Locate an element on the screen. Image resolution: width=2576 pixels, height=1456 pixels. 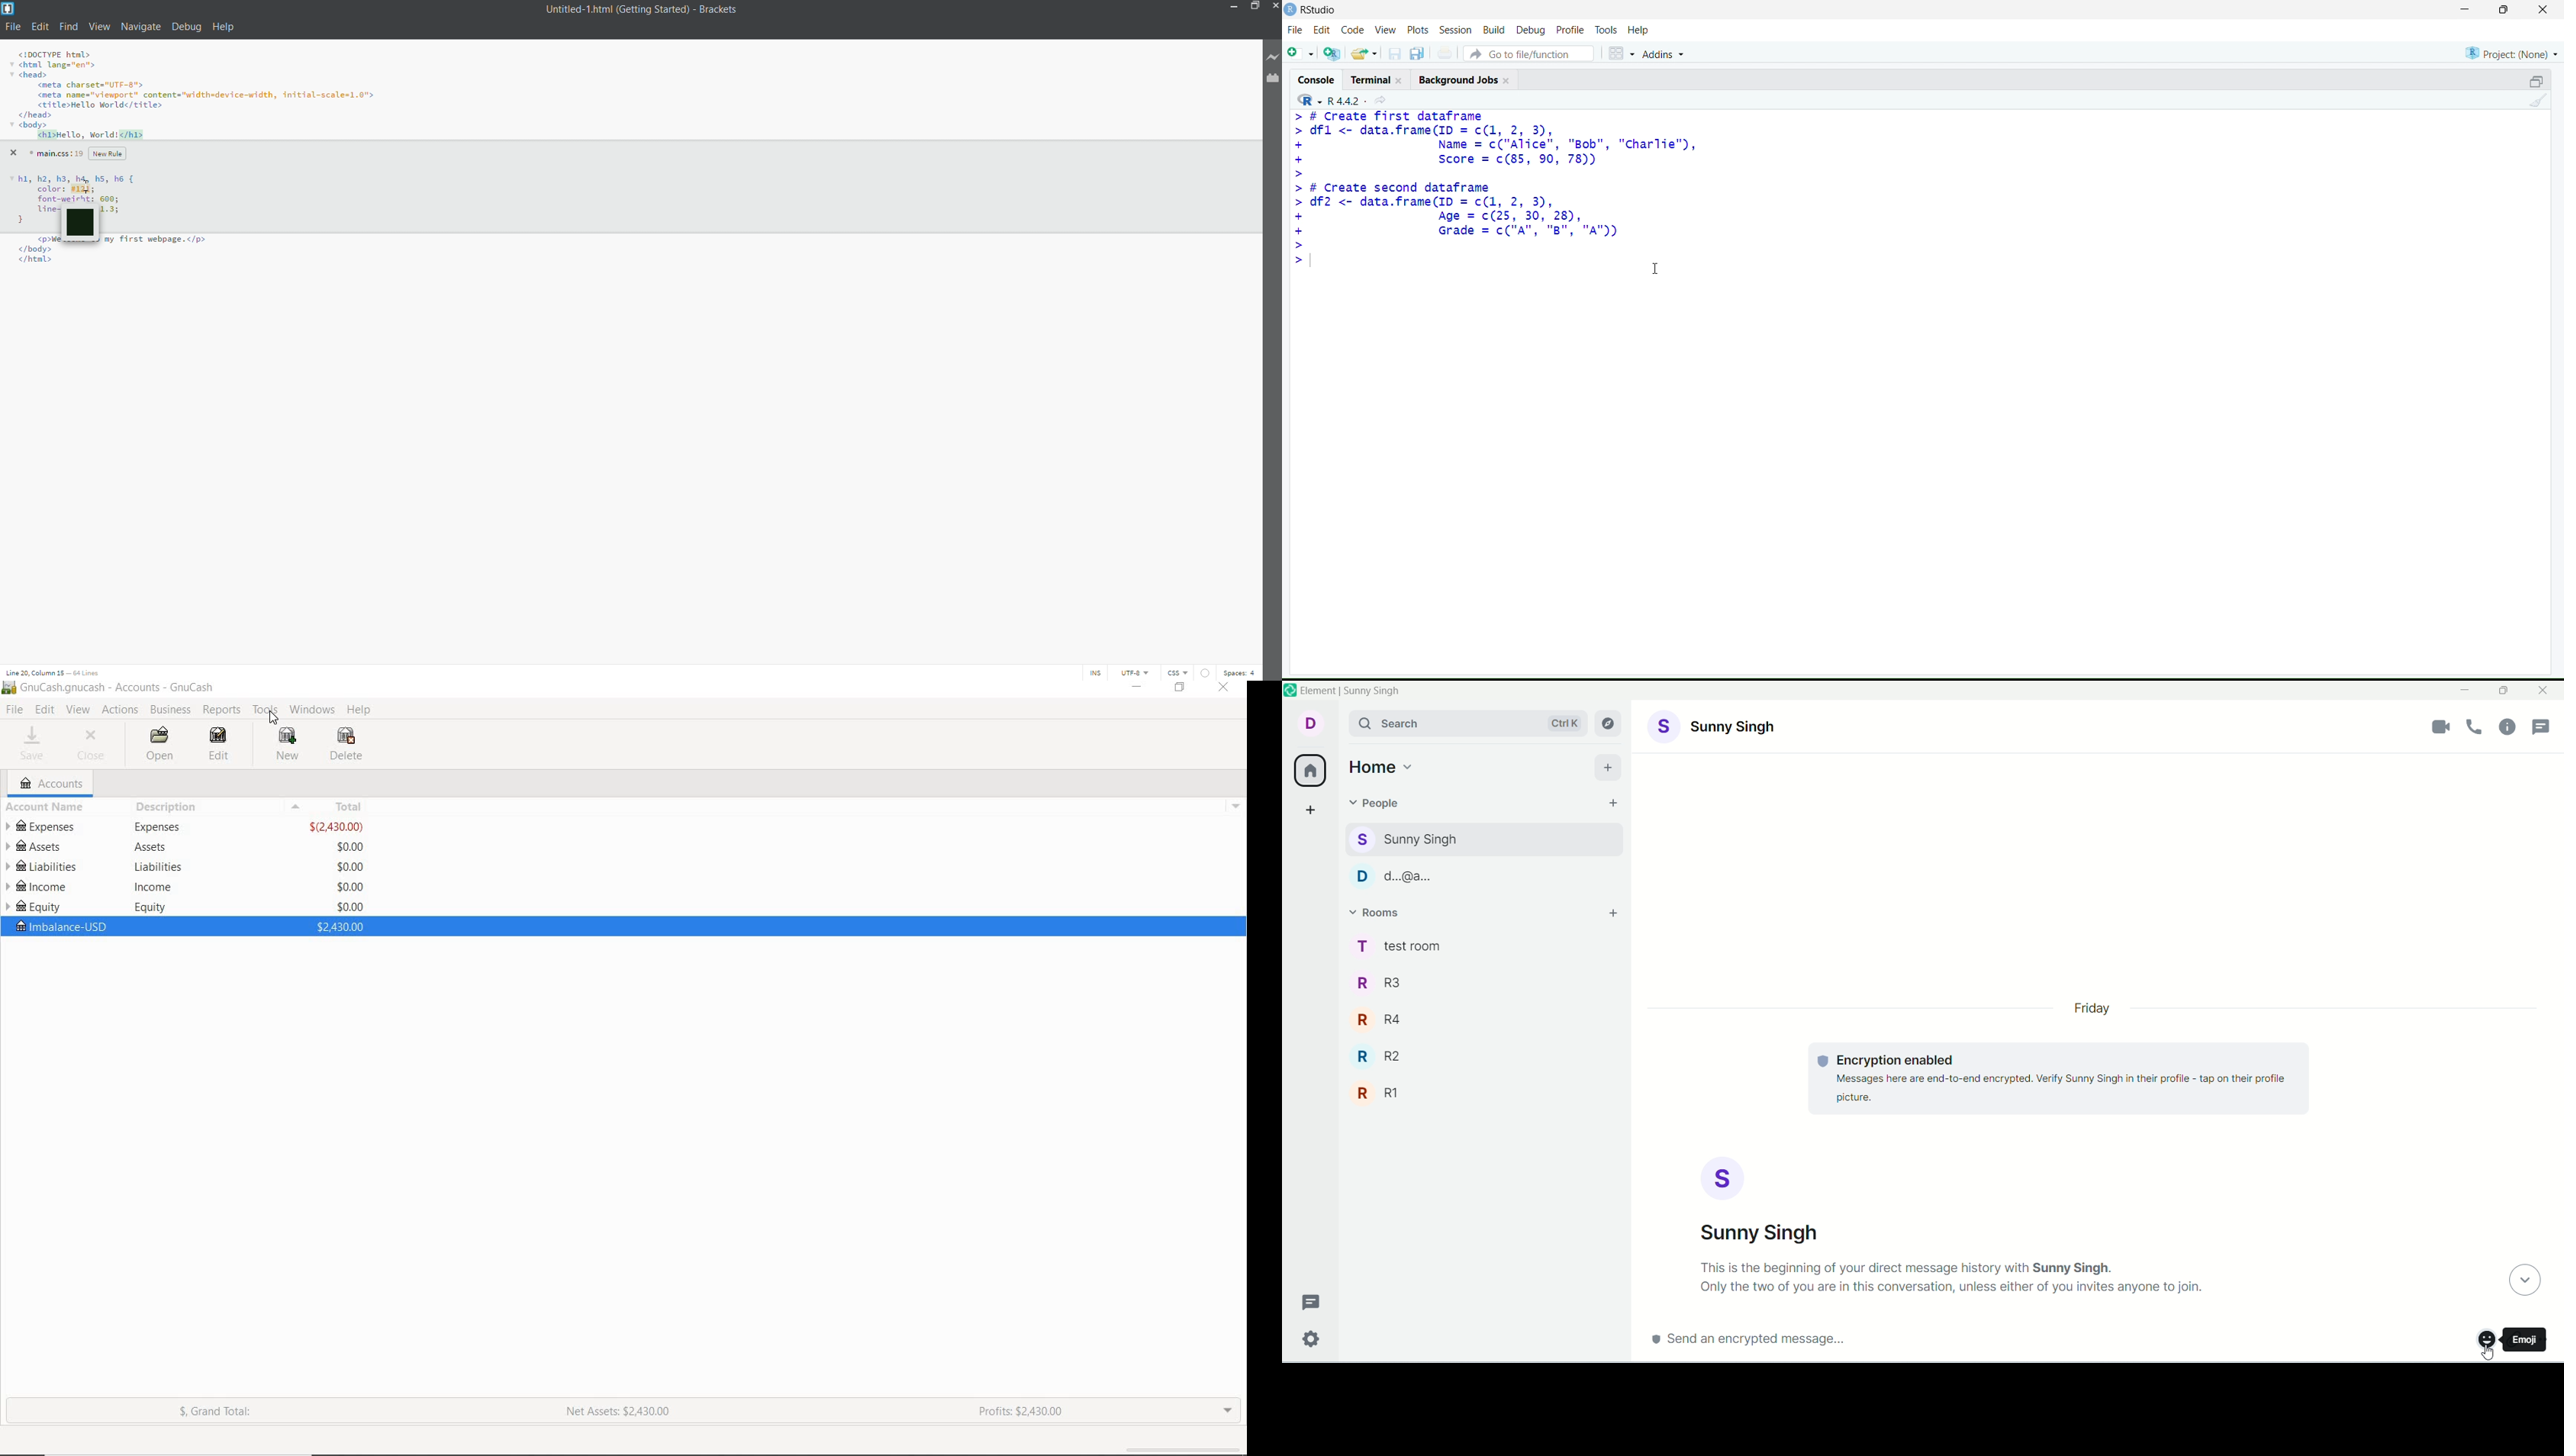
print is located at coordinates (1444, 53).